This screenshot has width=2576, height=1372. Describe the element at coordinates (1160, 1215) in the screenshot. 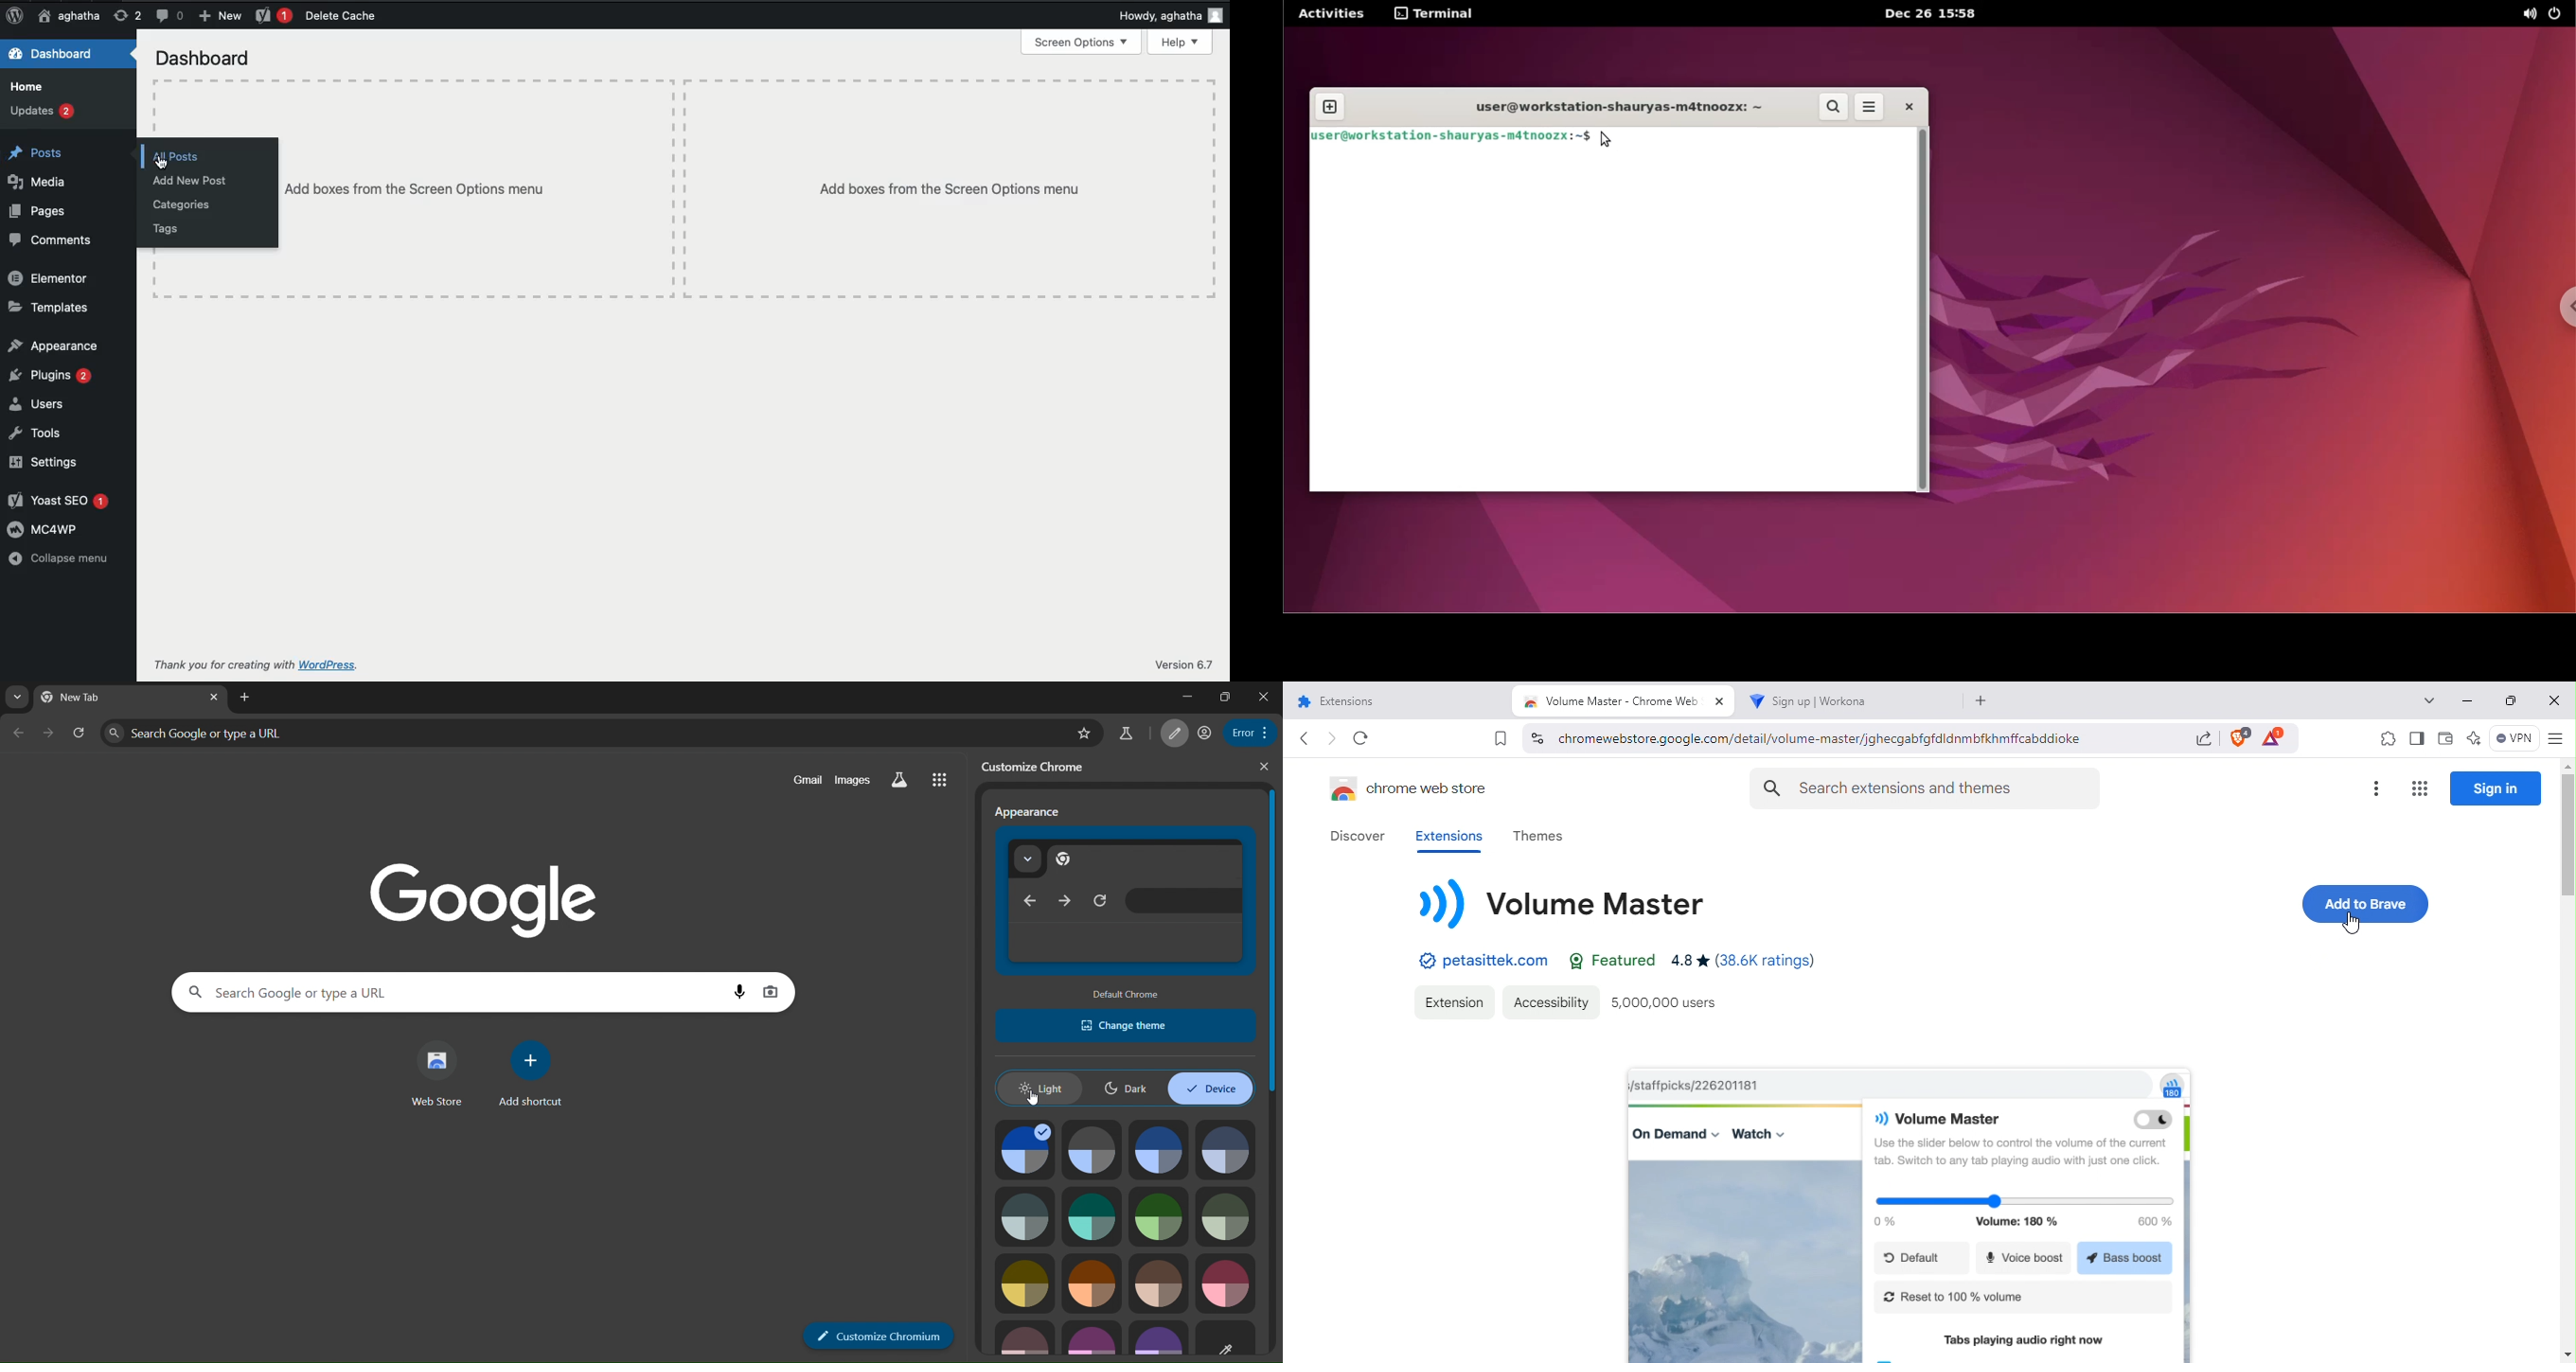

I see `image` at that location.